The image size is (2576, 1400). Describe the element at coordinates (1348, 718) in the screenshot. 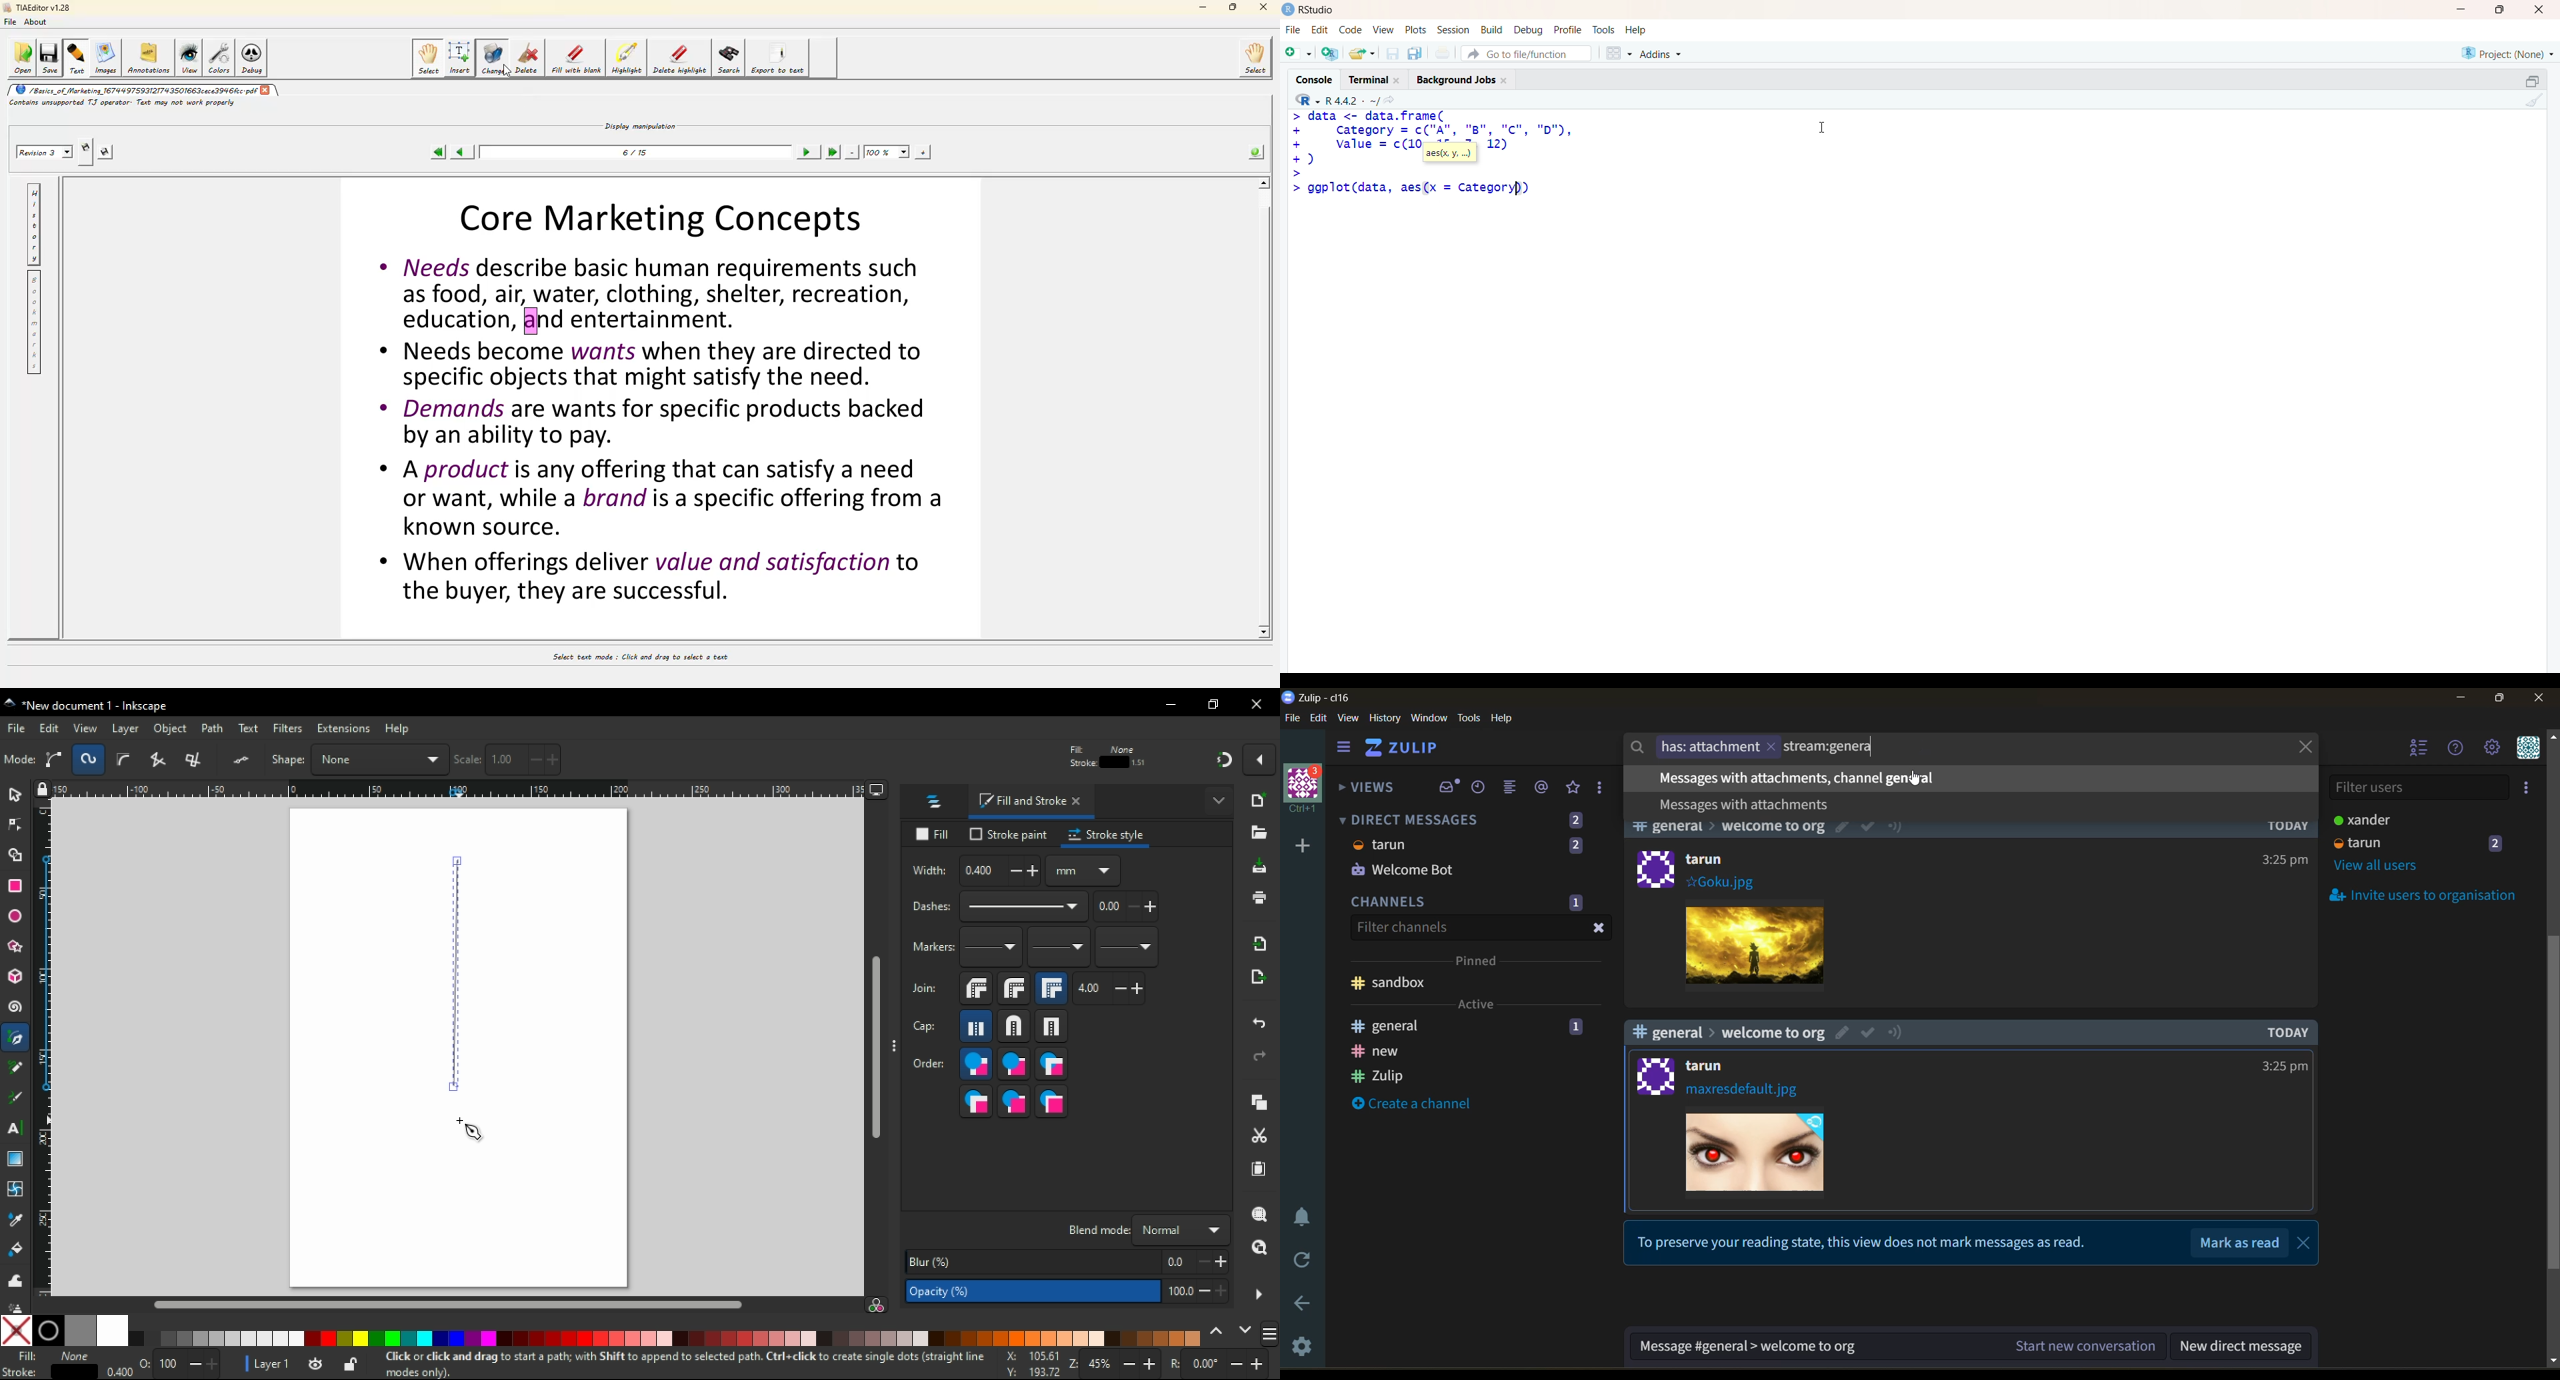

I see `view` at that location.